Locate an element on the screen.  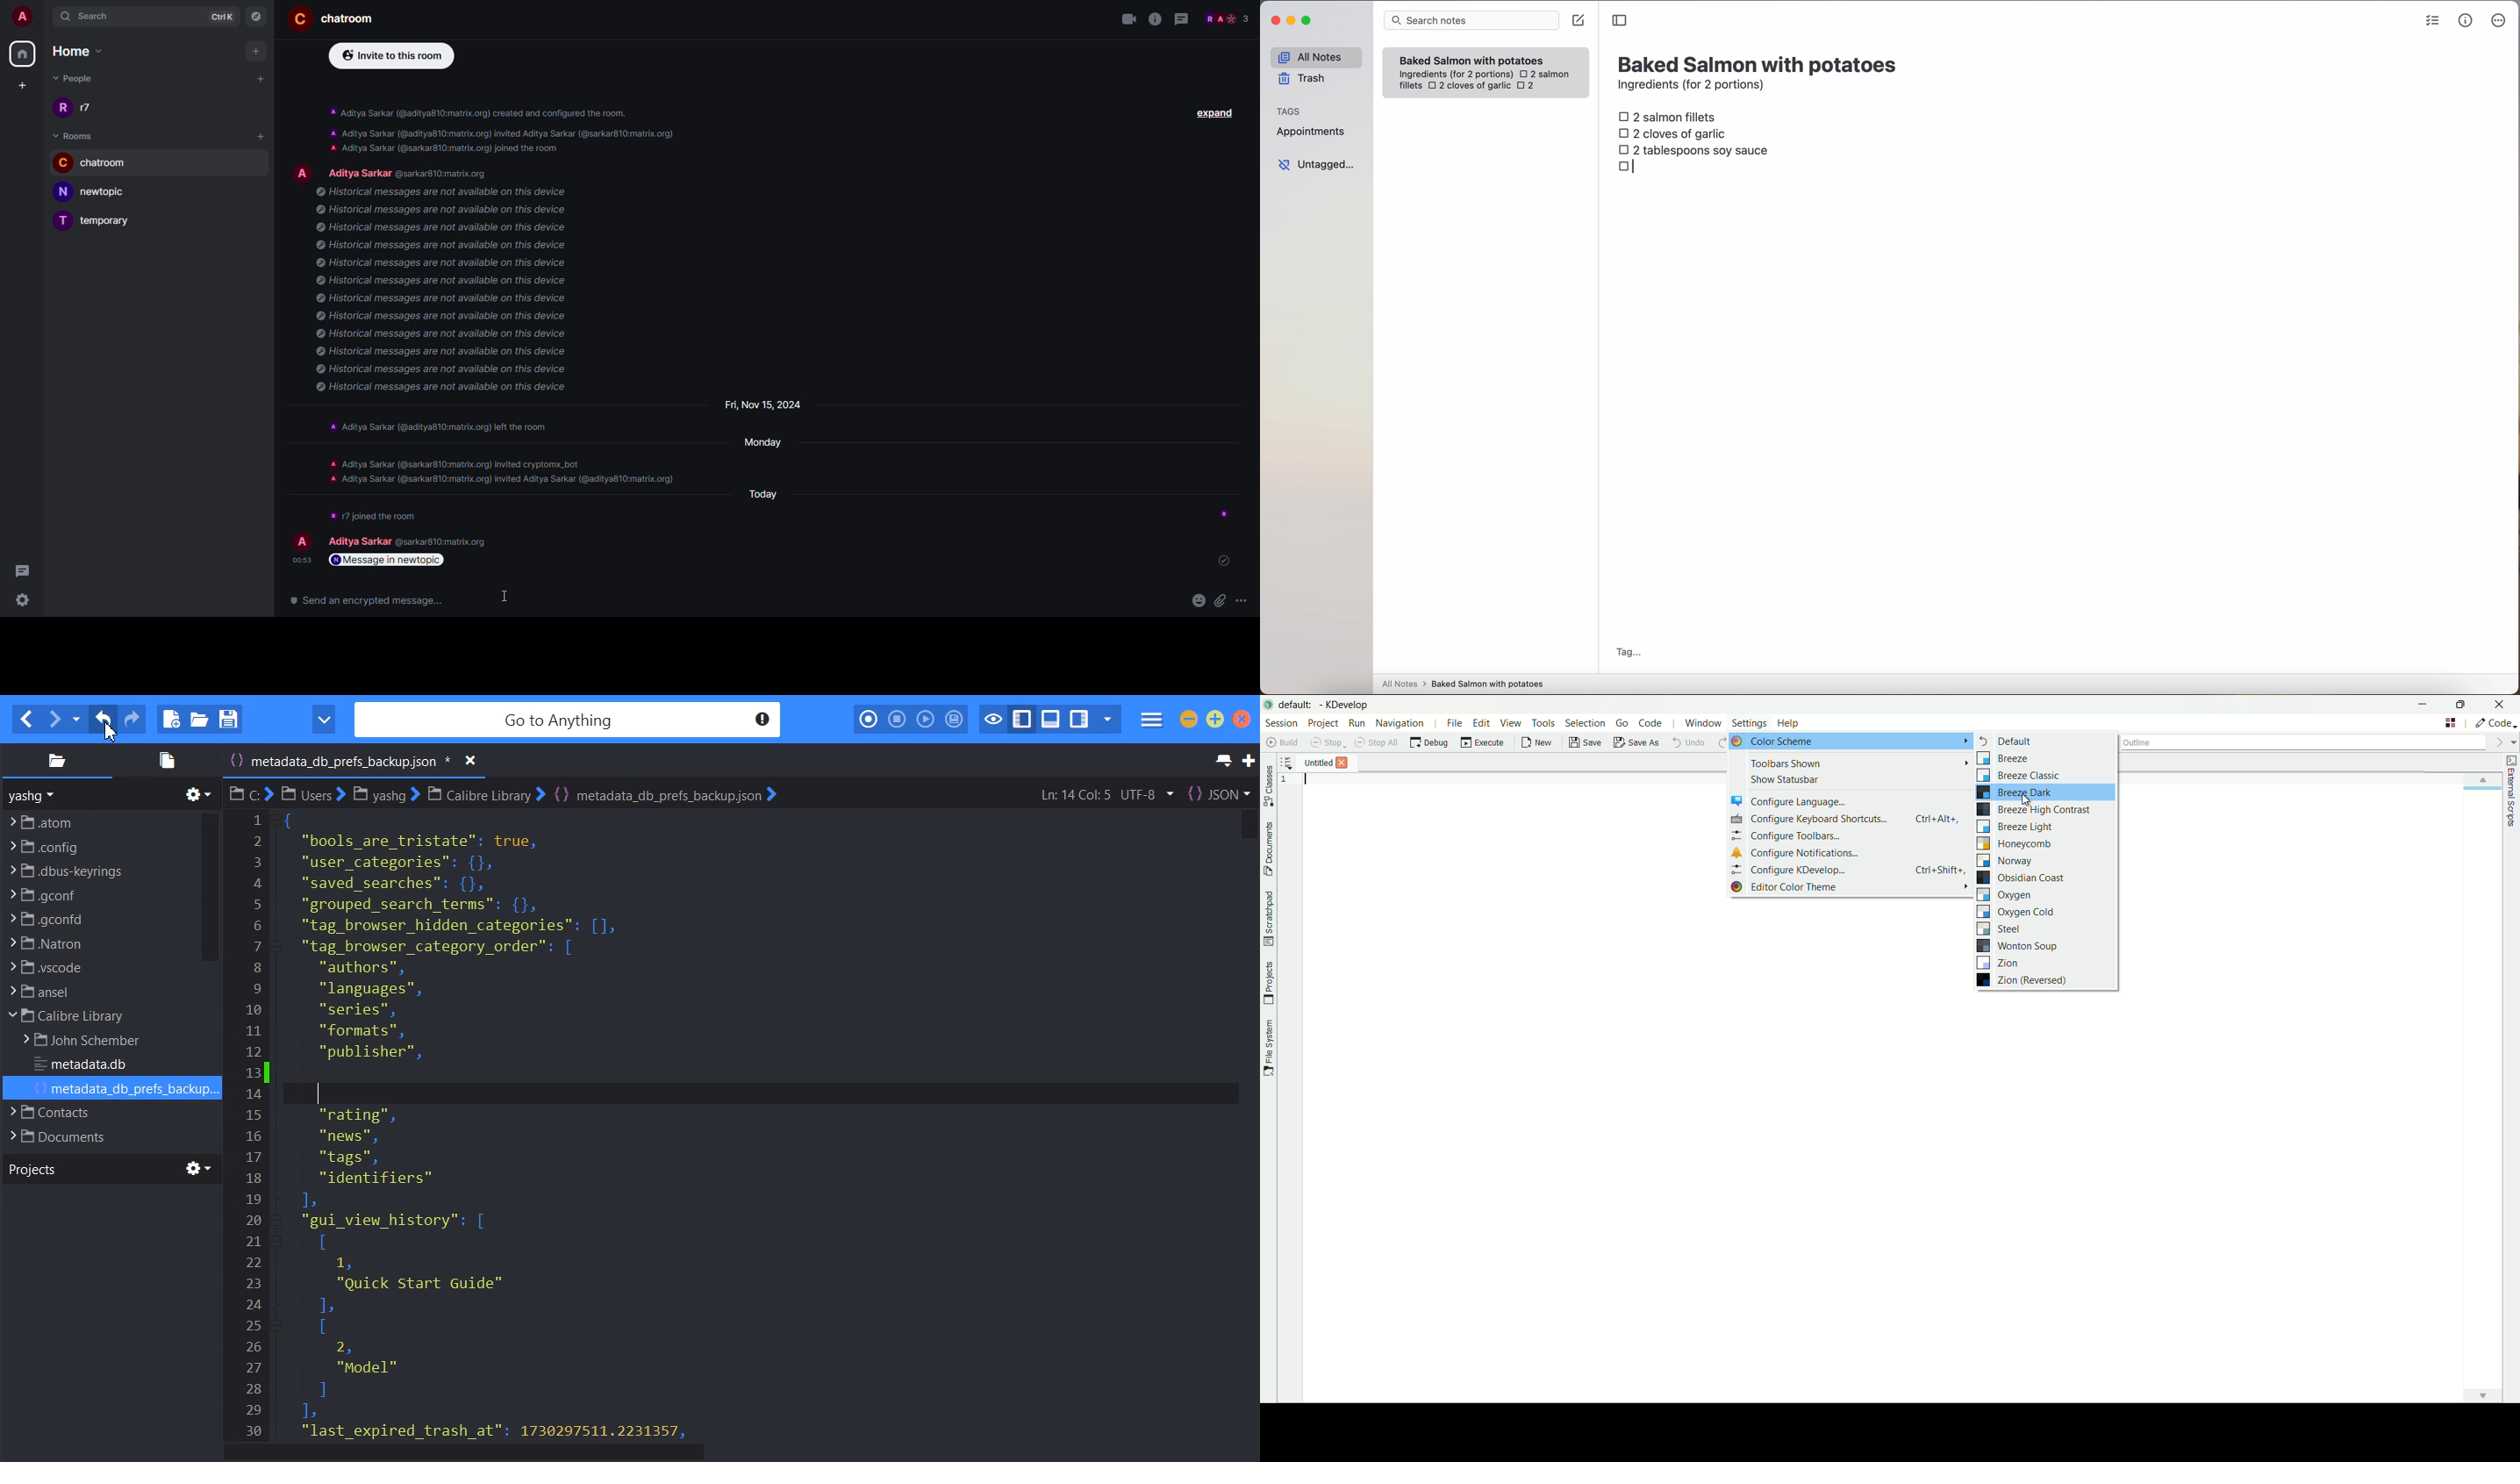
people is located at coordinates (81, 80).